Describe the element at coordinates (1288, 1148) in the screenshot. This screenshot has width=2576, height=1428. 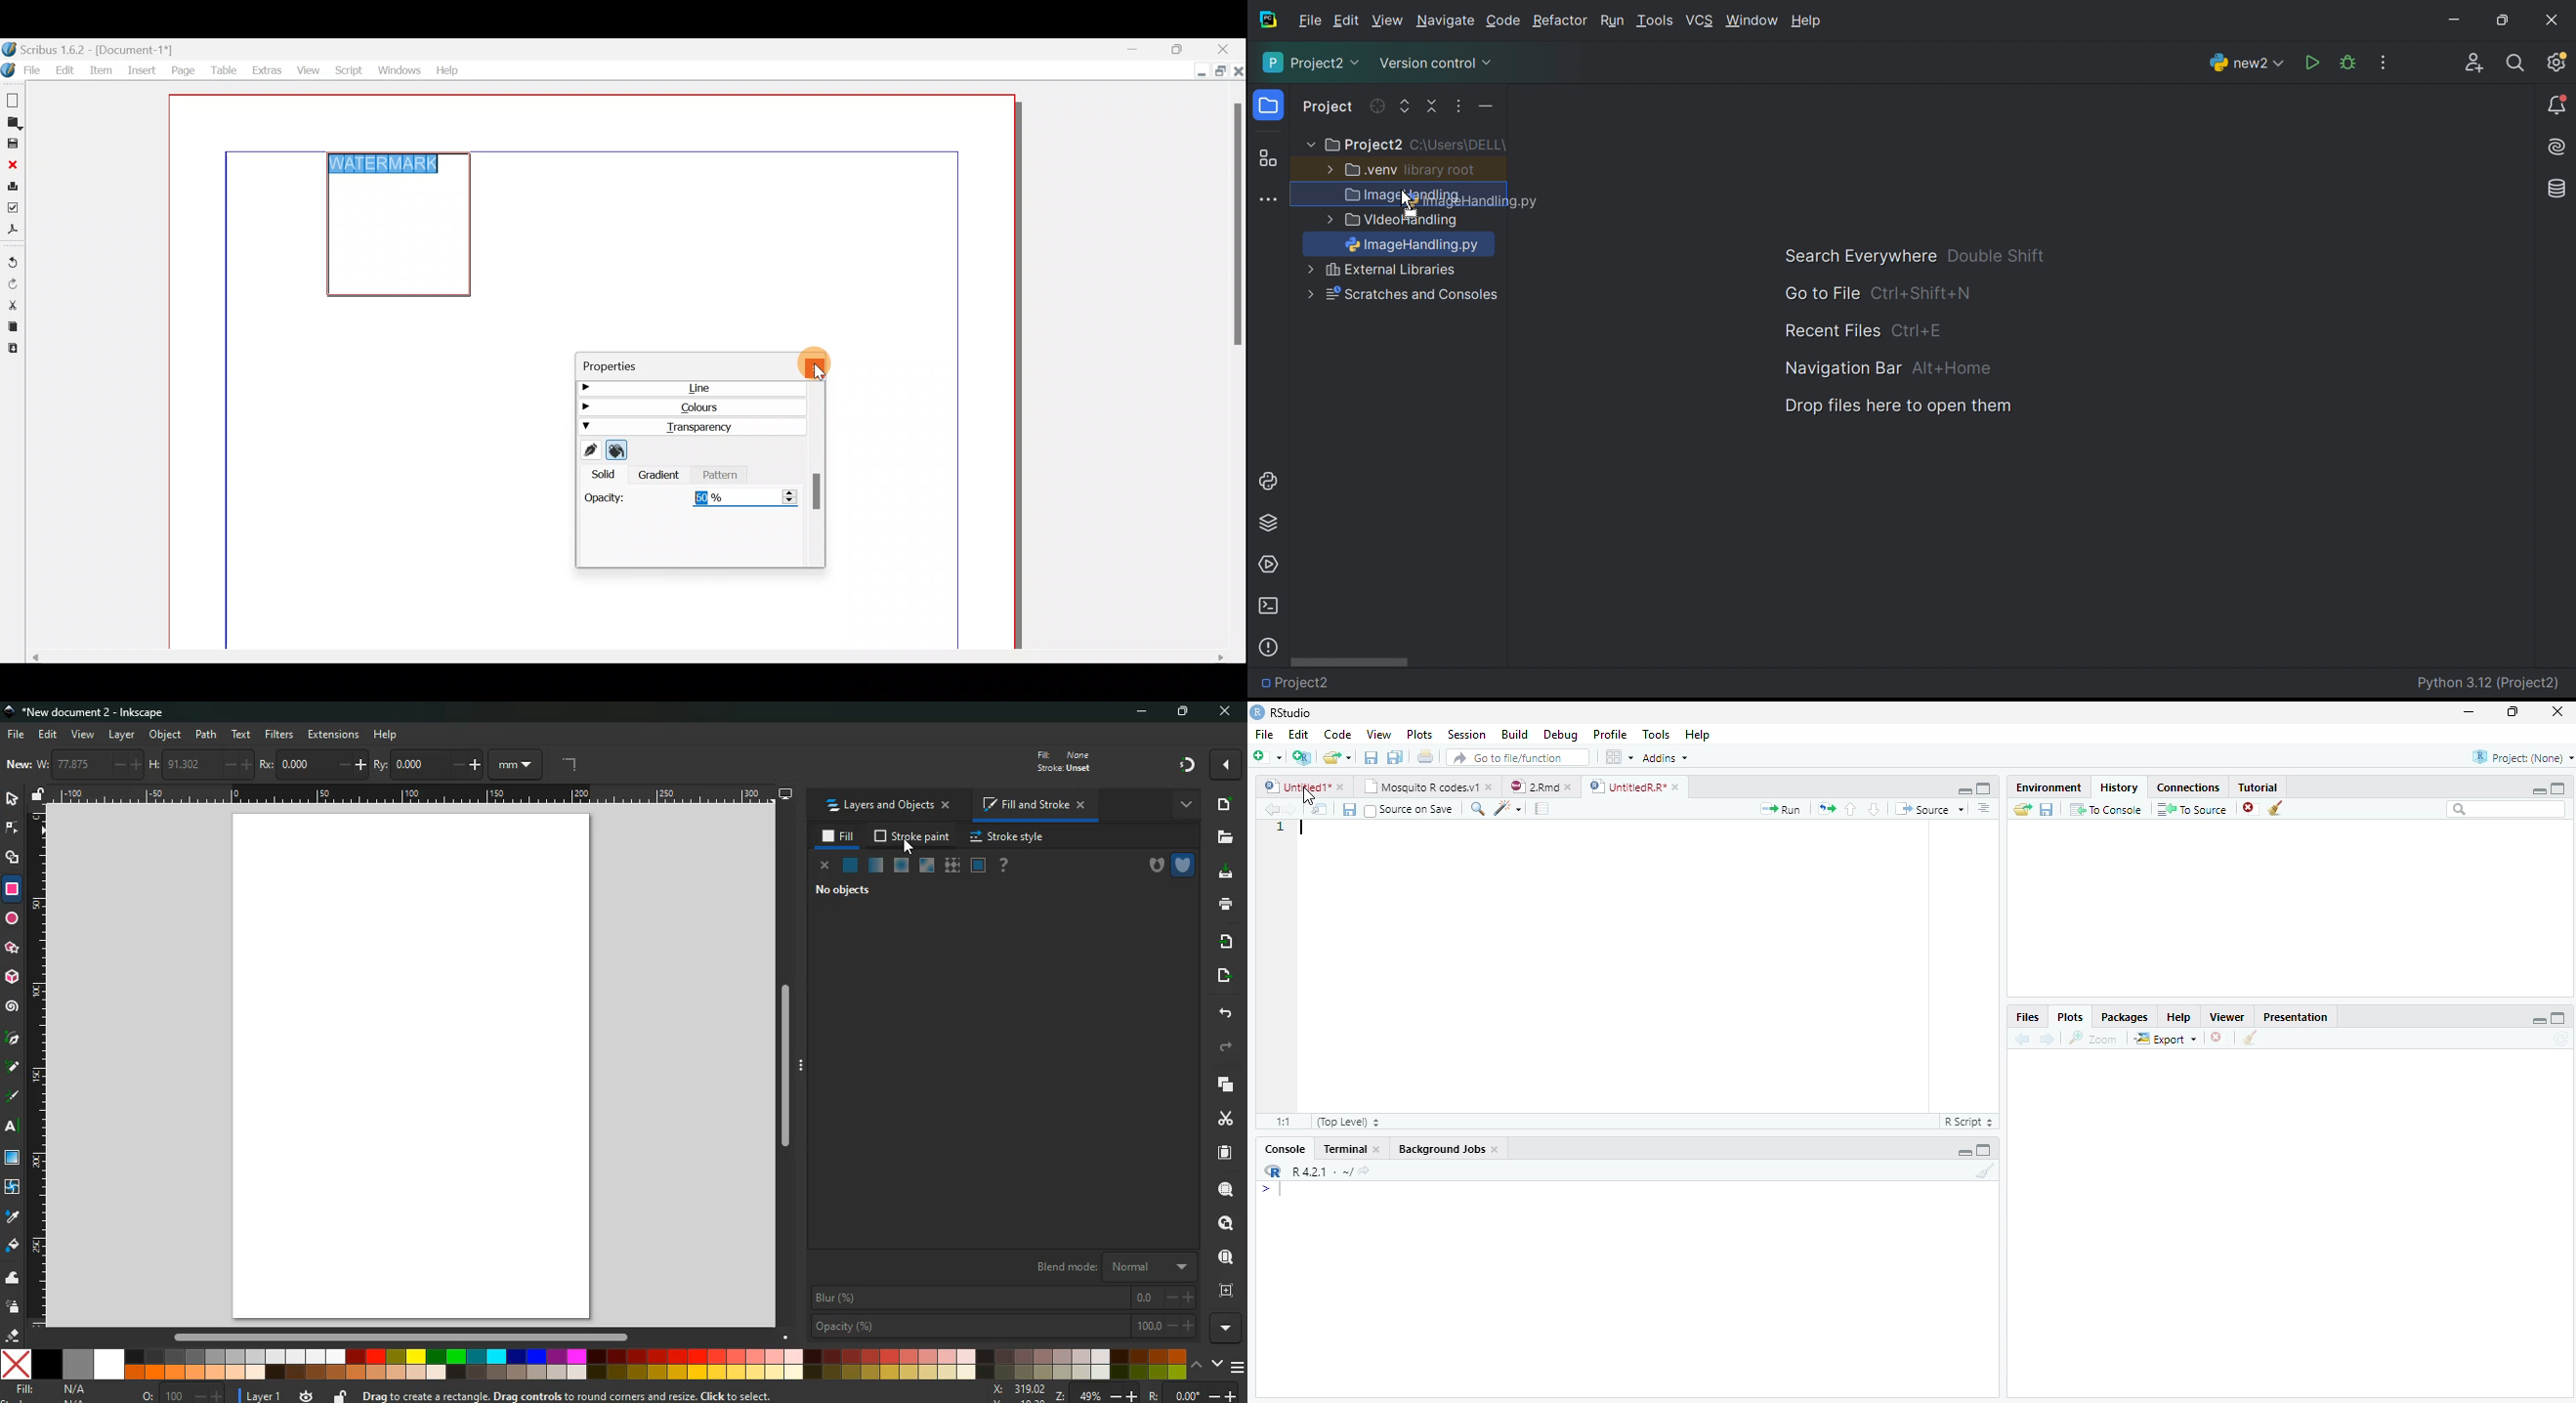
I see `Console` at that location.